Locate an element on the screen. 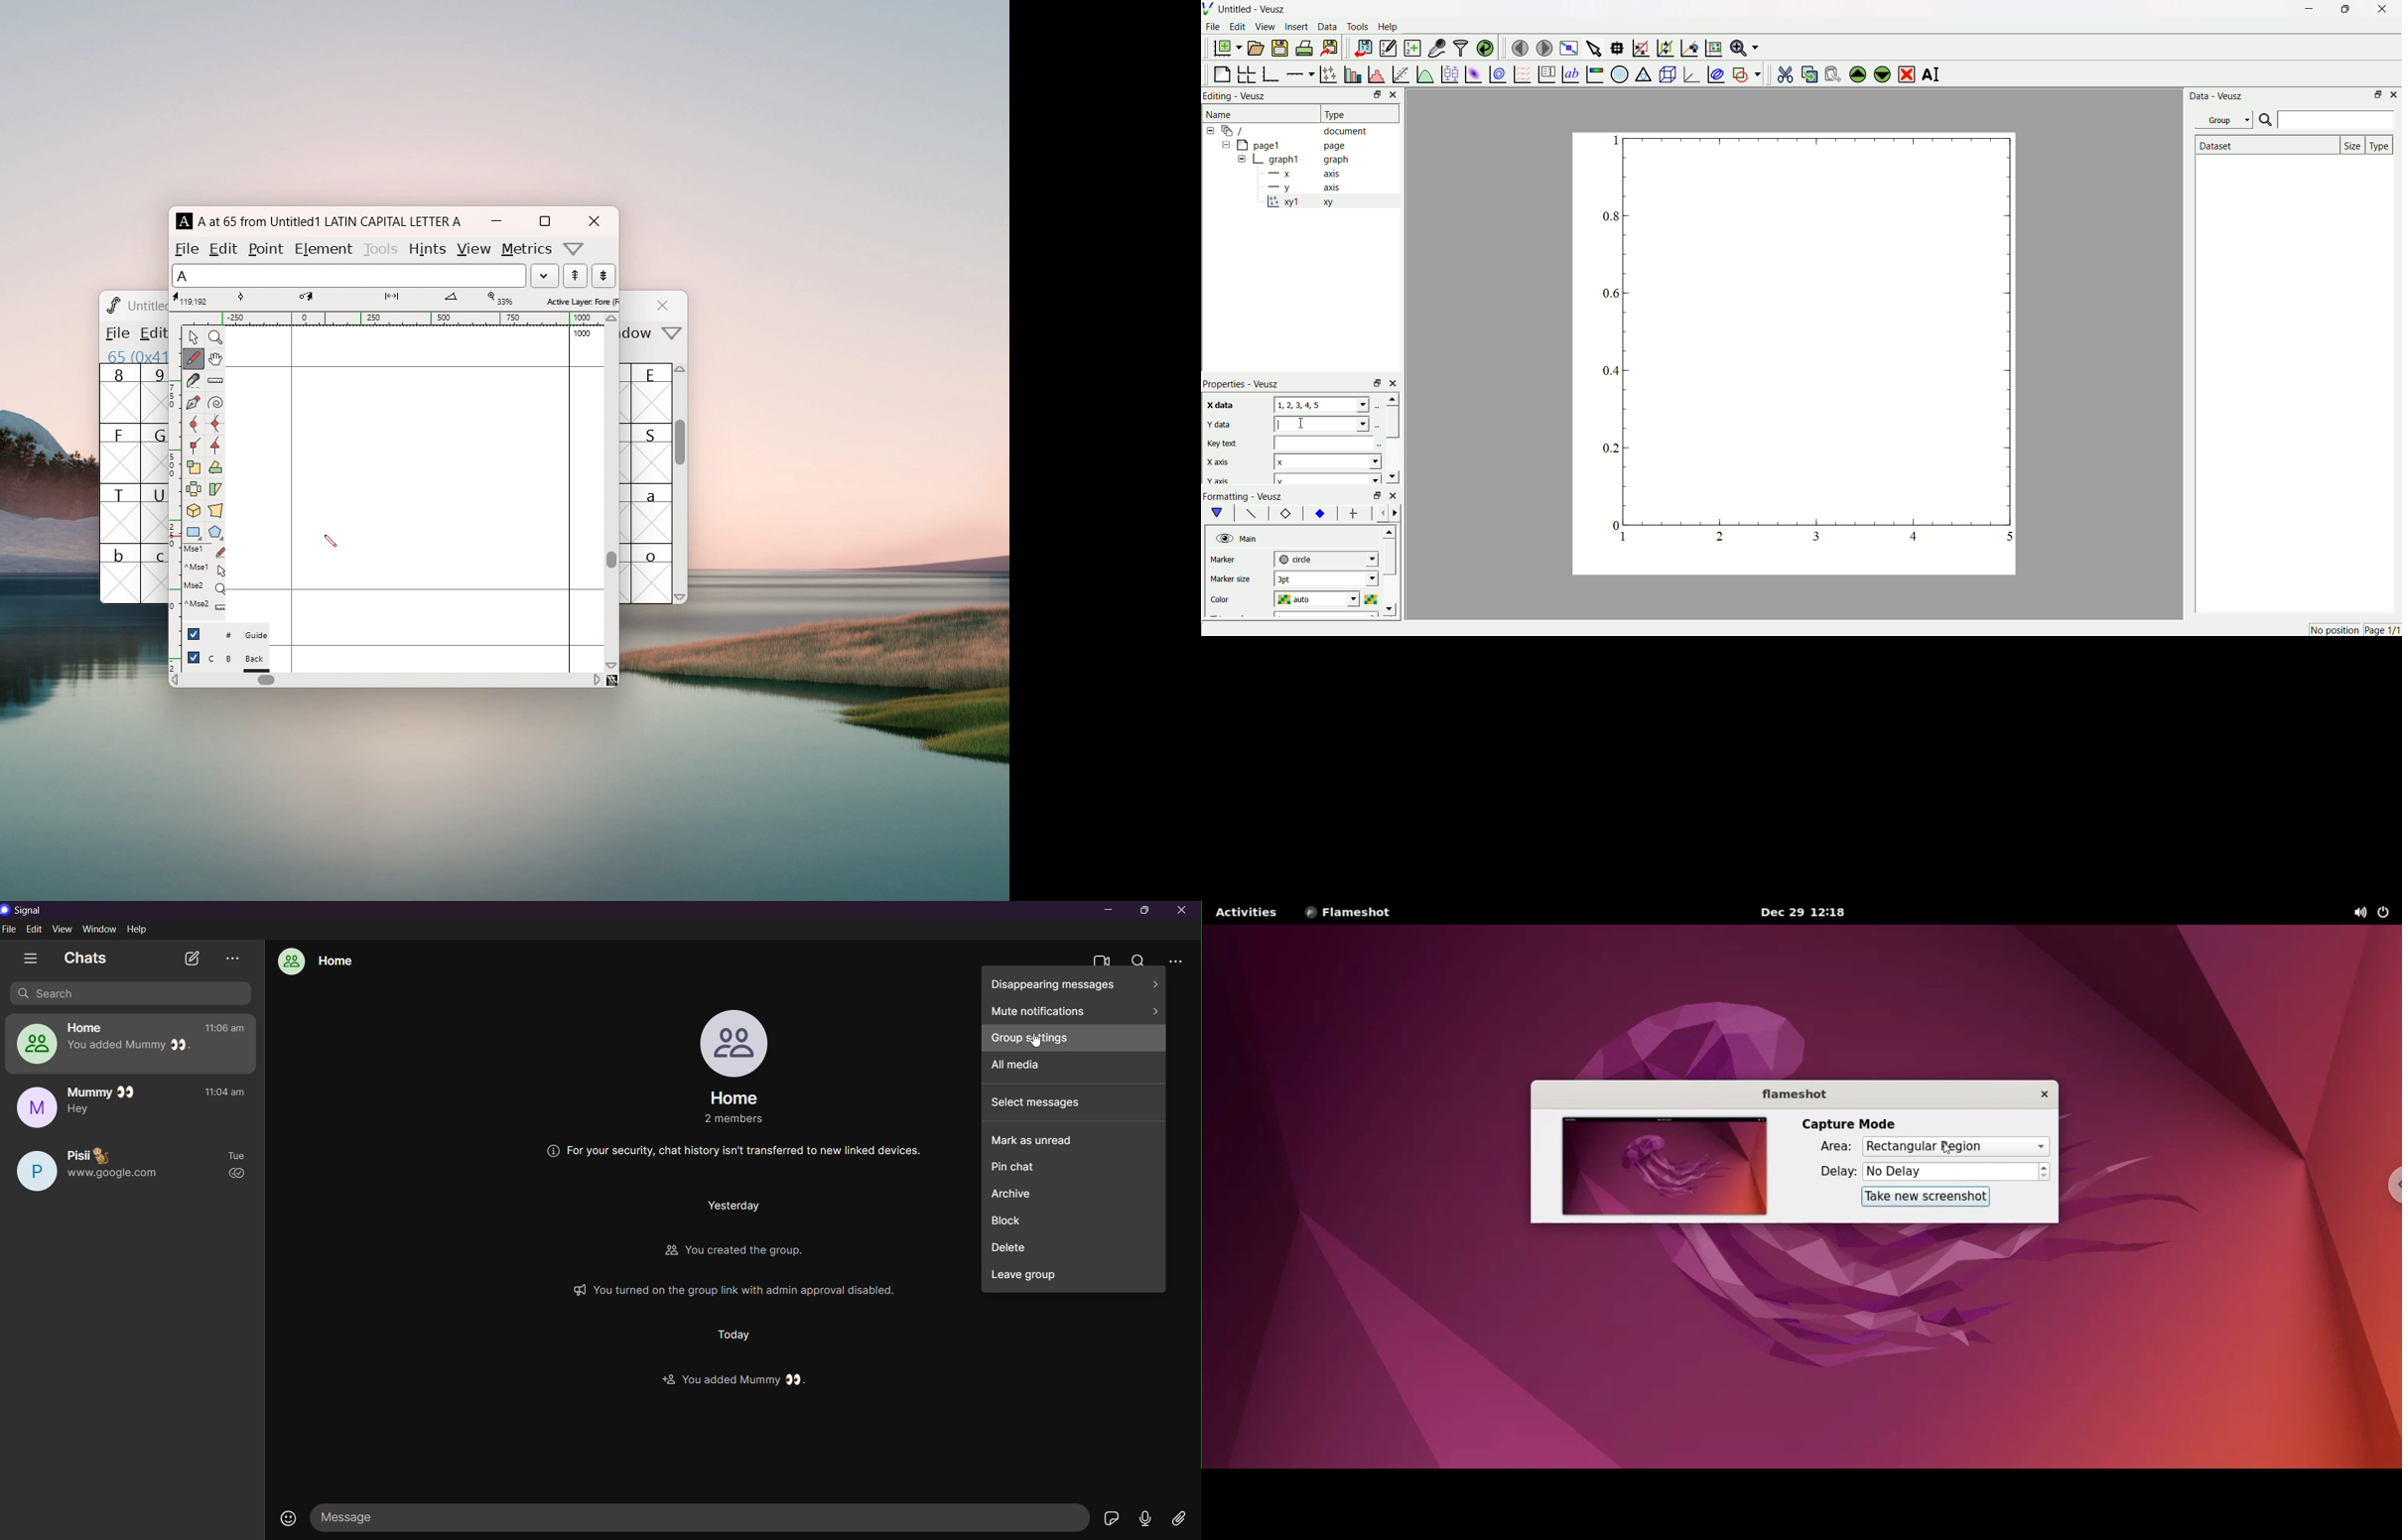  Maximize is located at coordinates (2343, 9).